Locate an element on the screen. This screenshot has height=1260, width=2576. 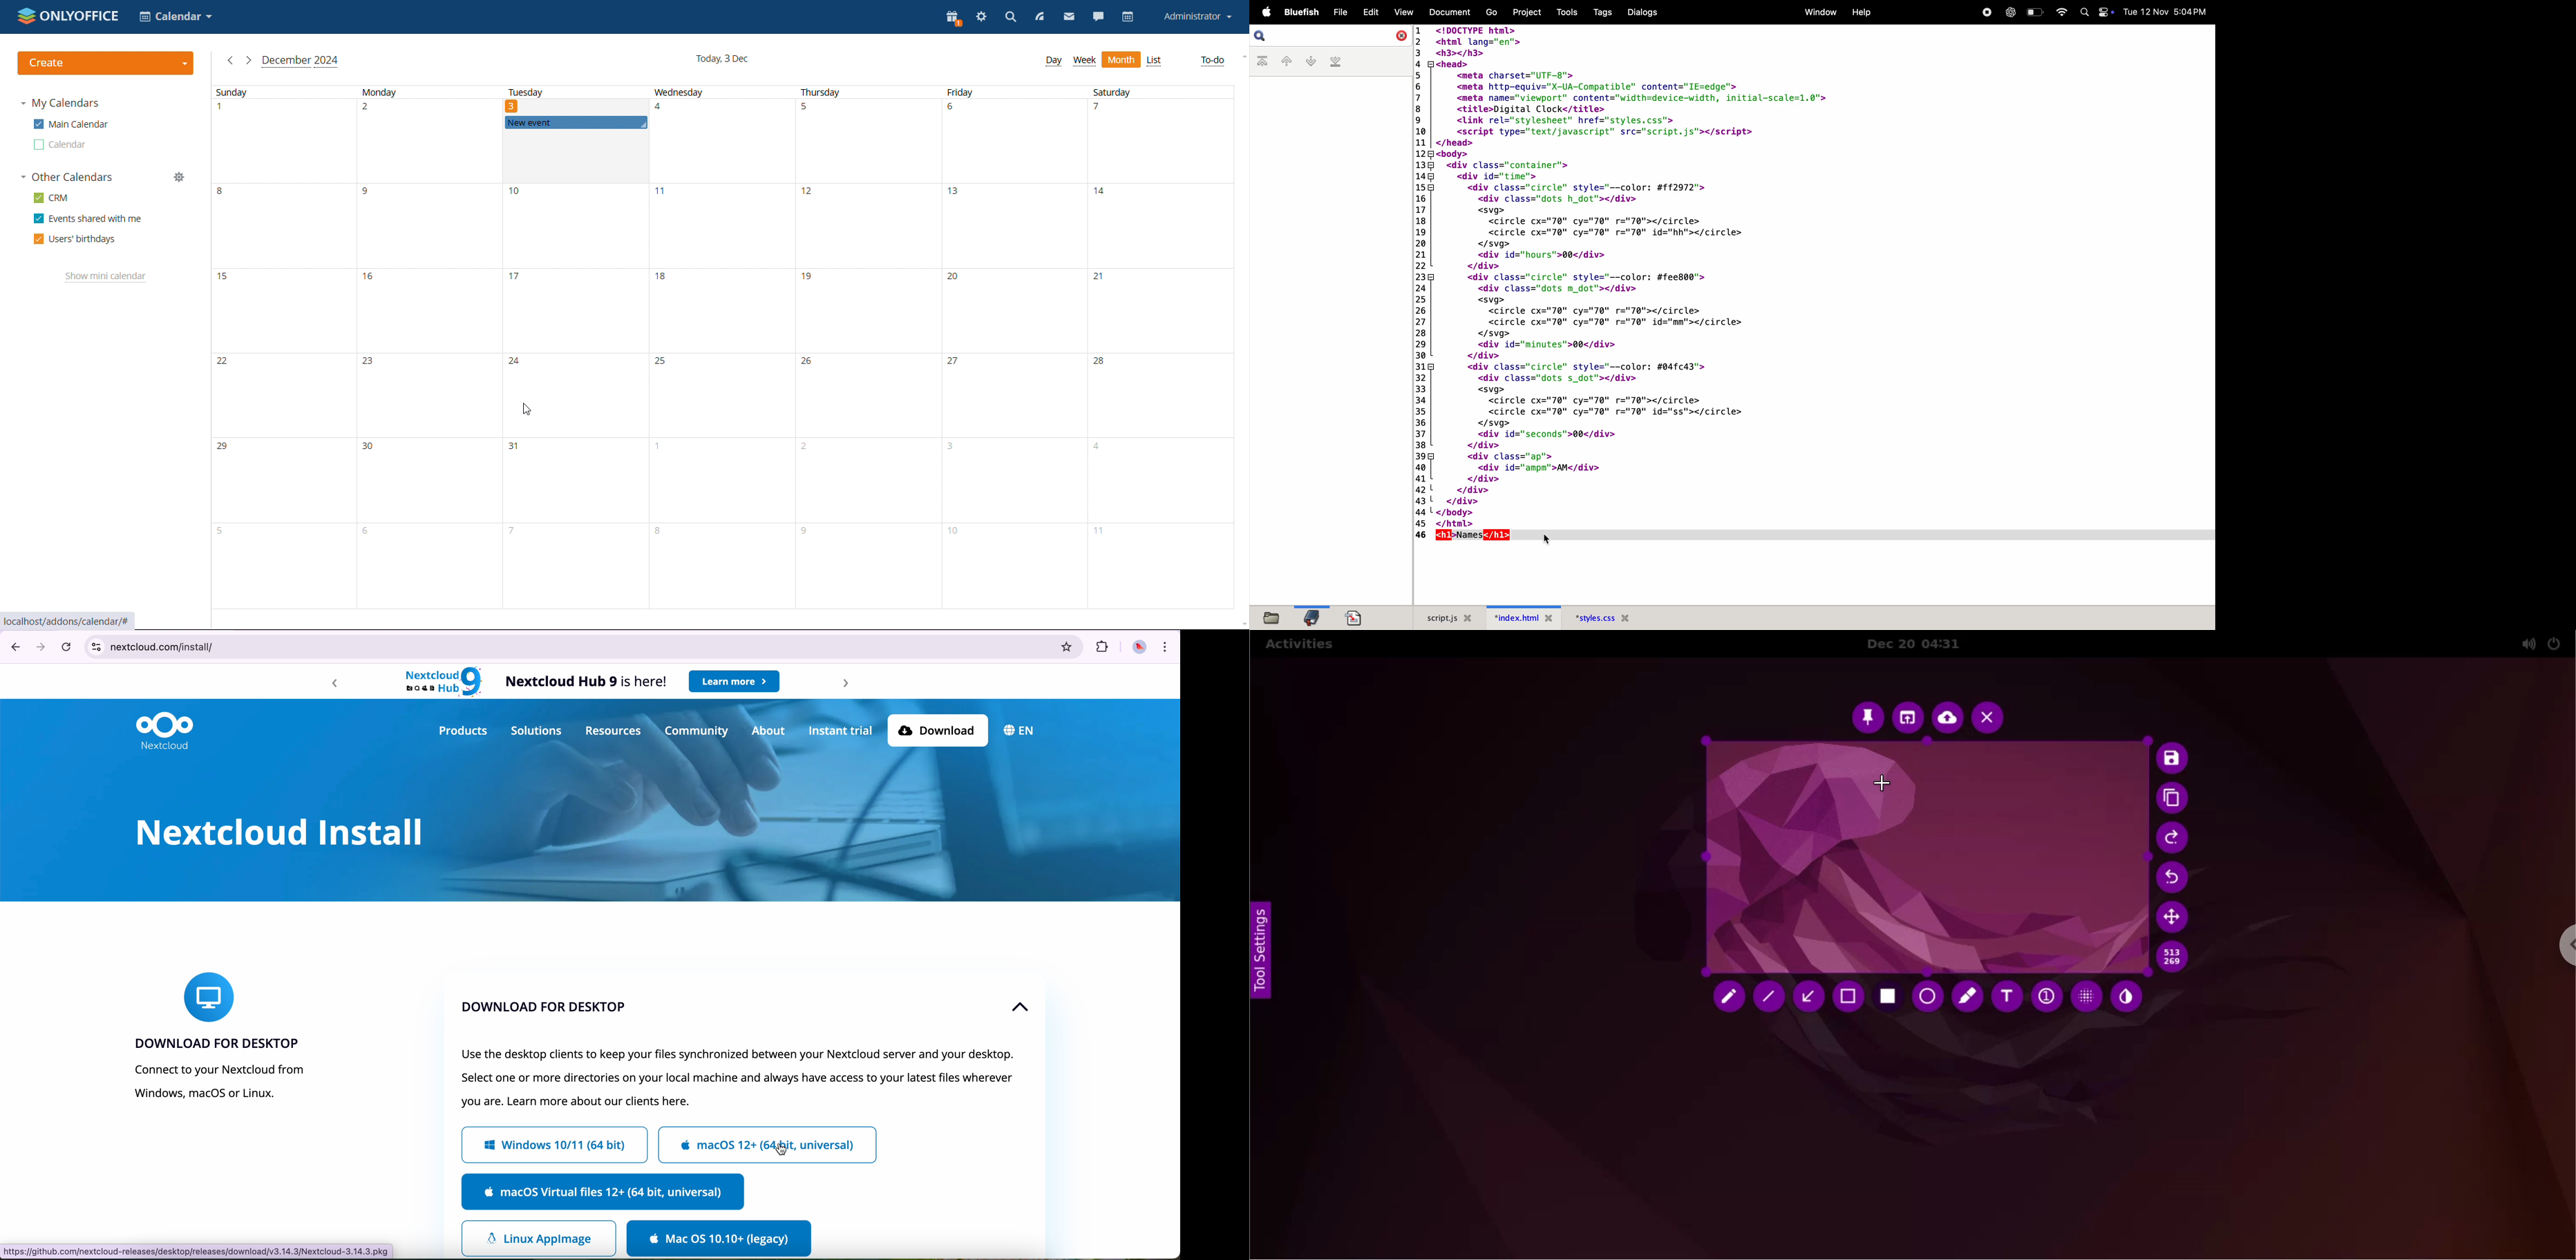
date is located at coordinates (1017, 396).